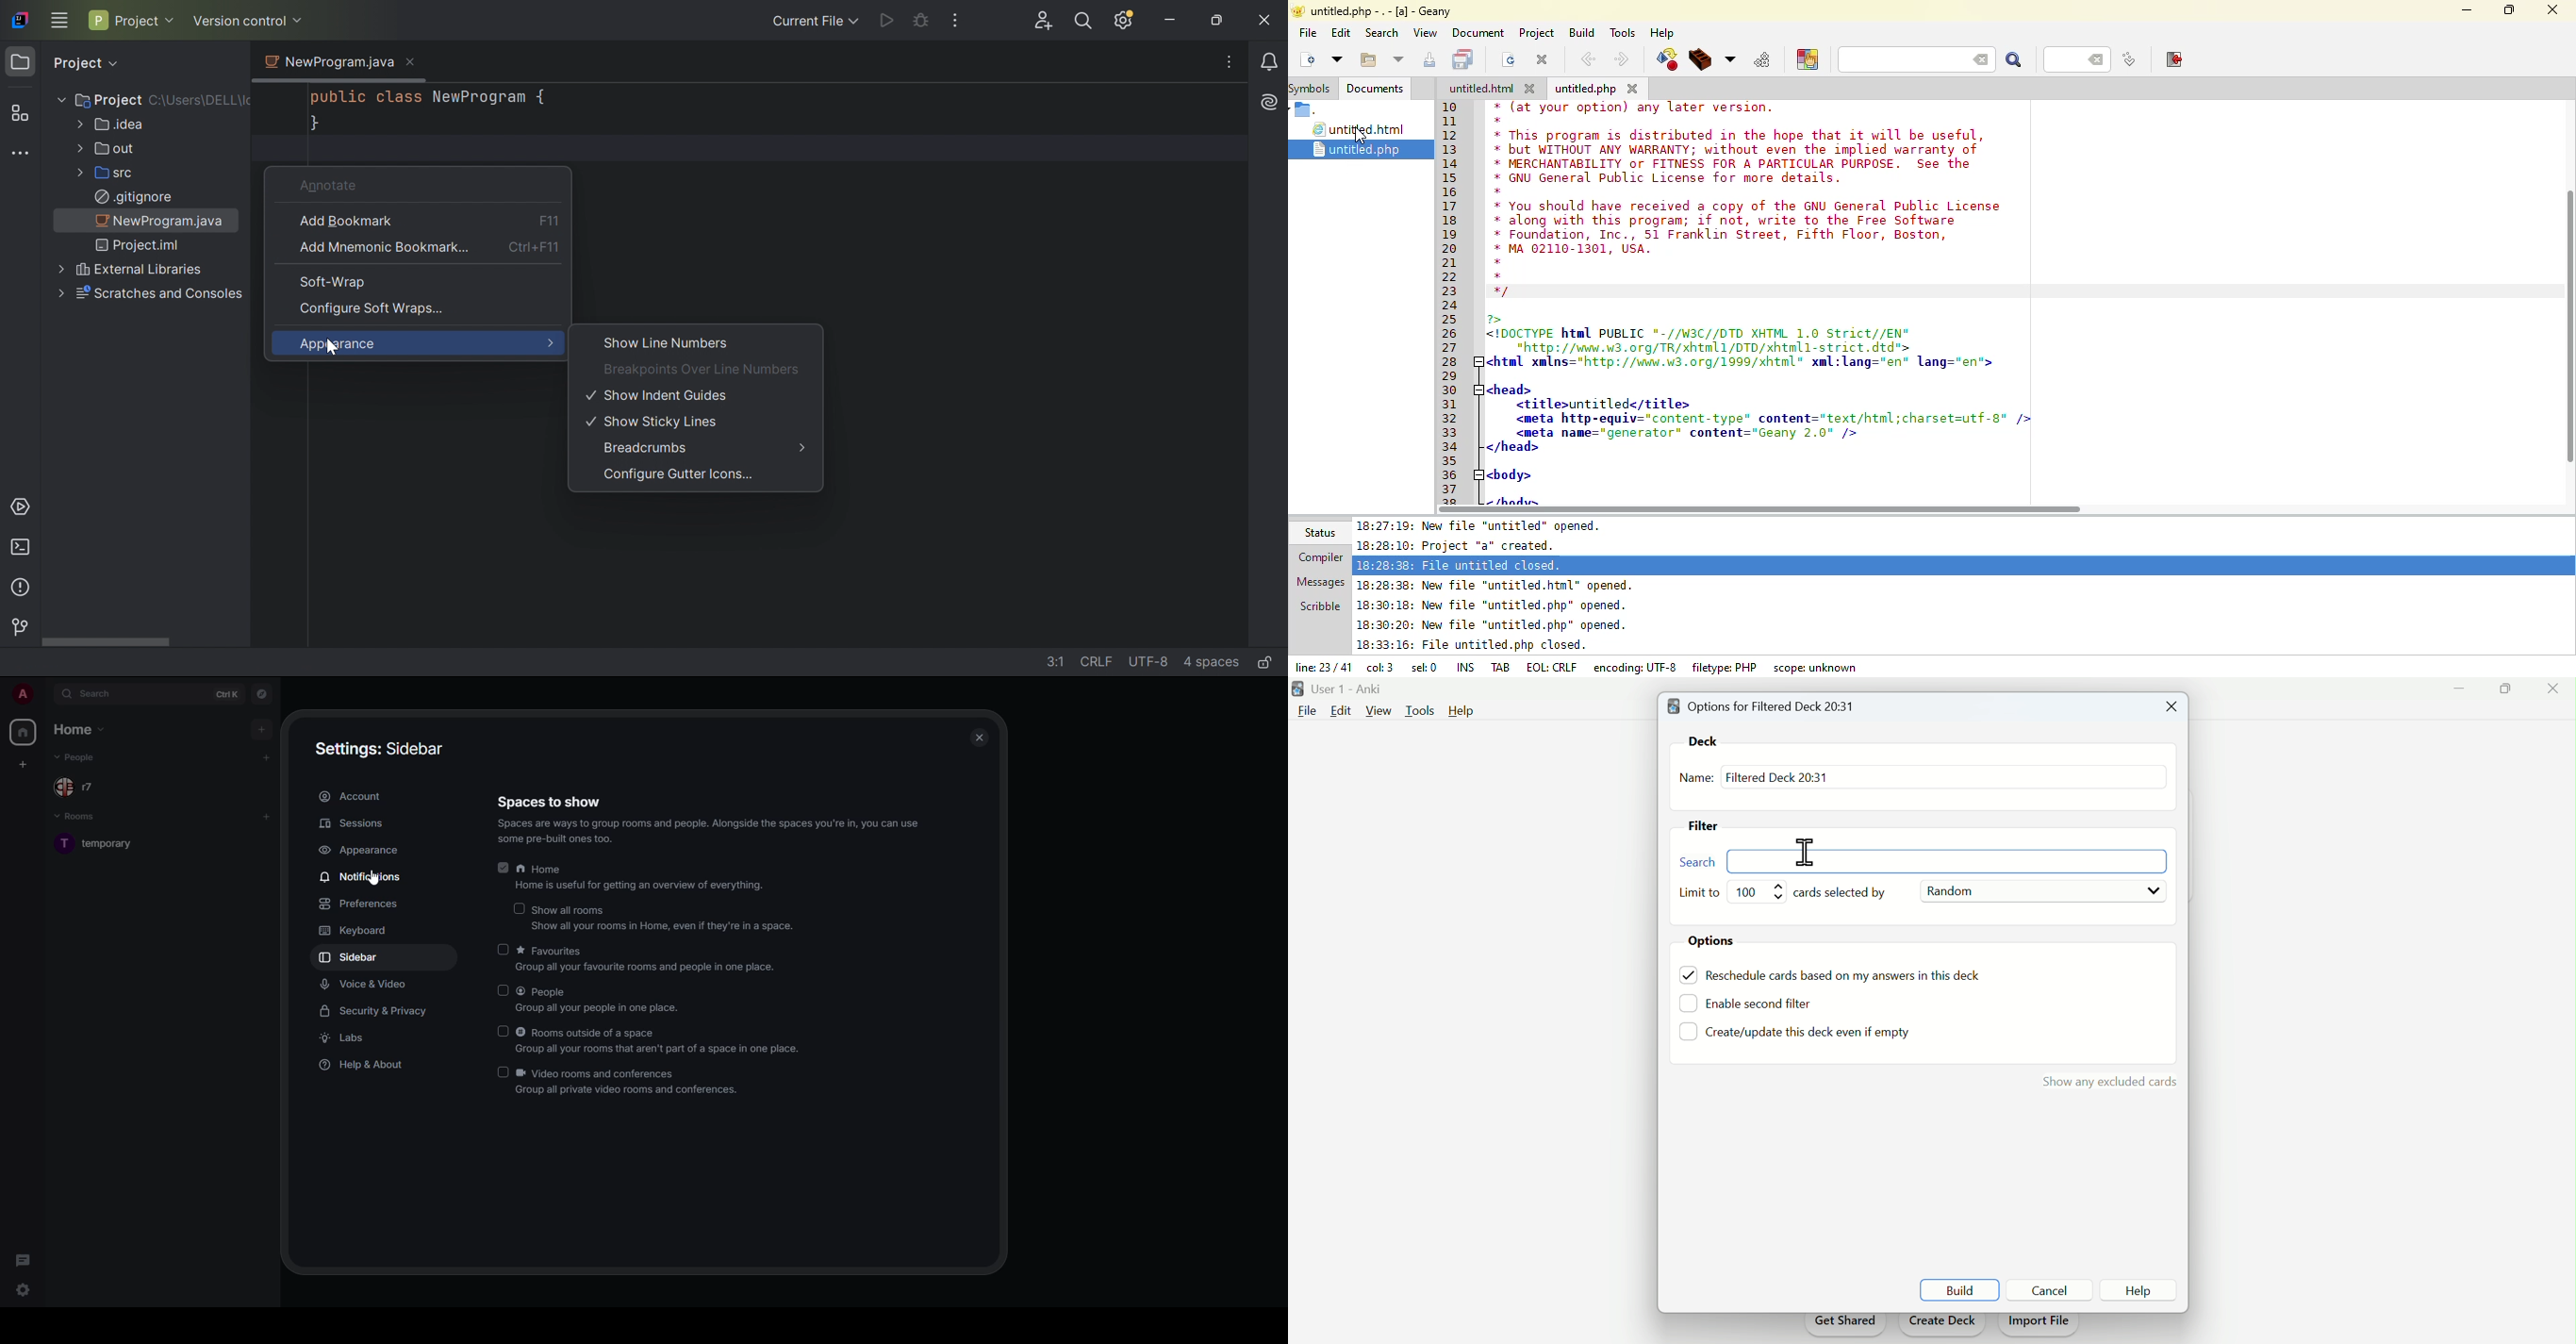 This screenshot has height=1344, width=2576. I want to click on CRLF, so click(1091, 660).